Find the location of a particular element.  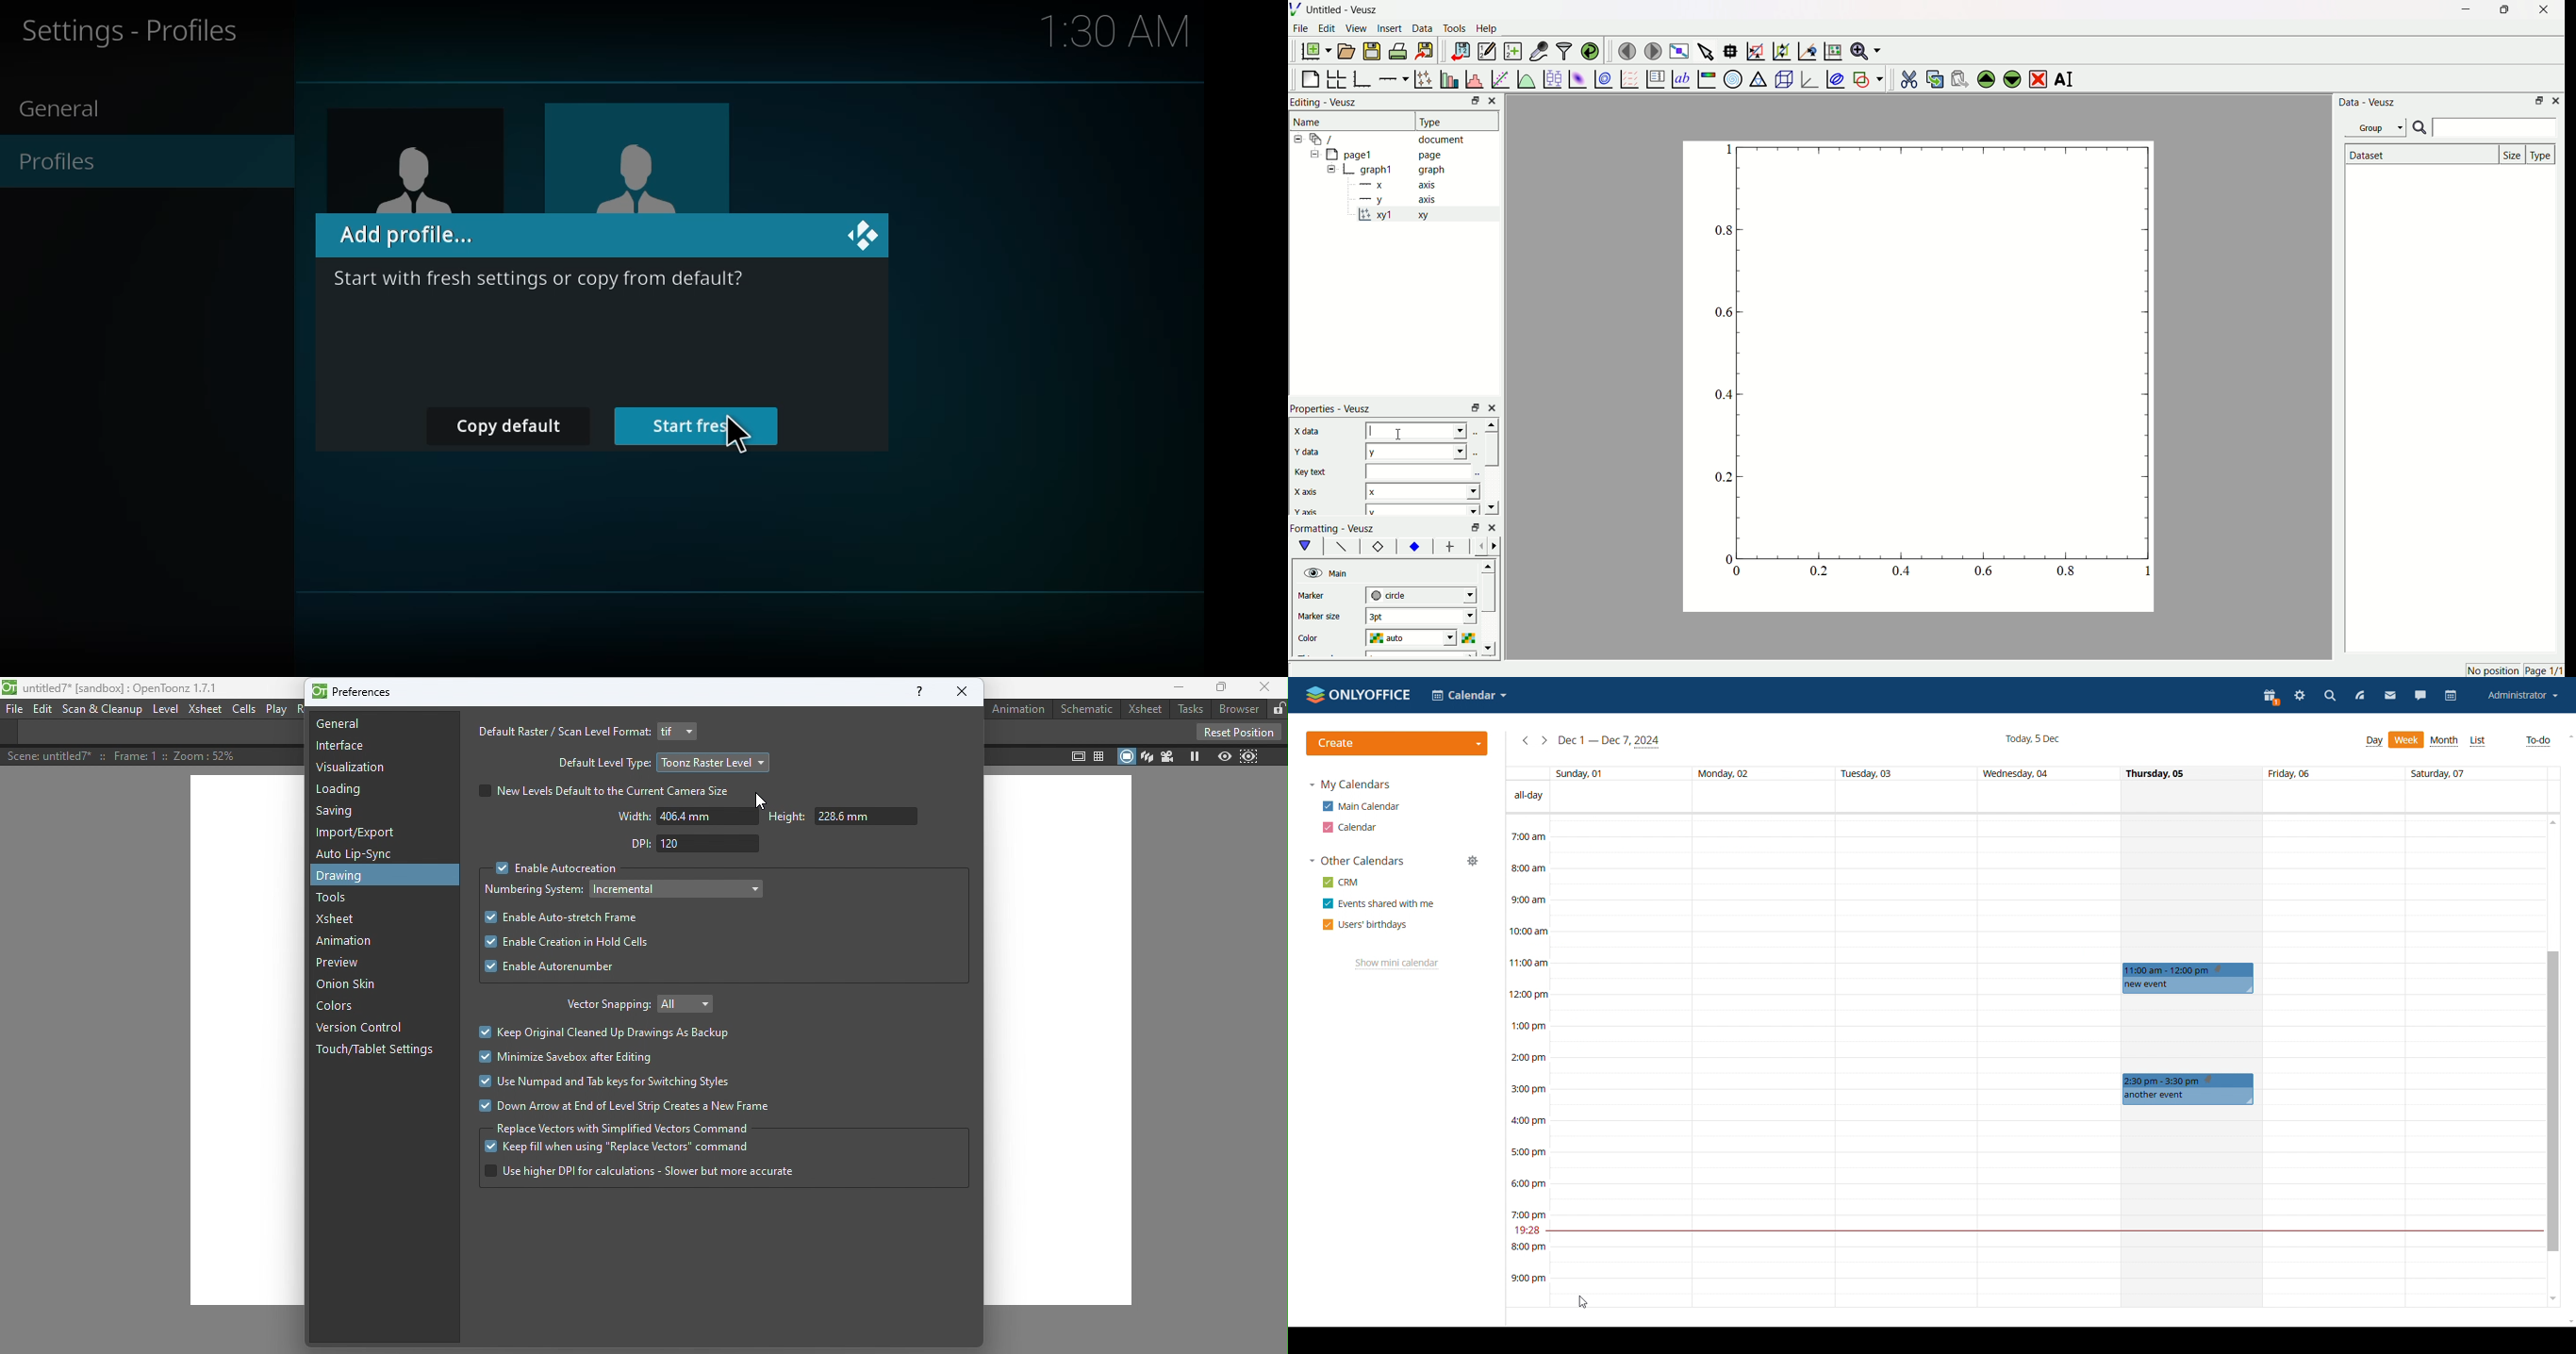

week view is located at coordinates (2374, 741).